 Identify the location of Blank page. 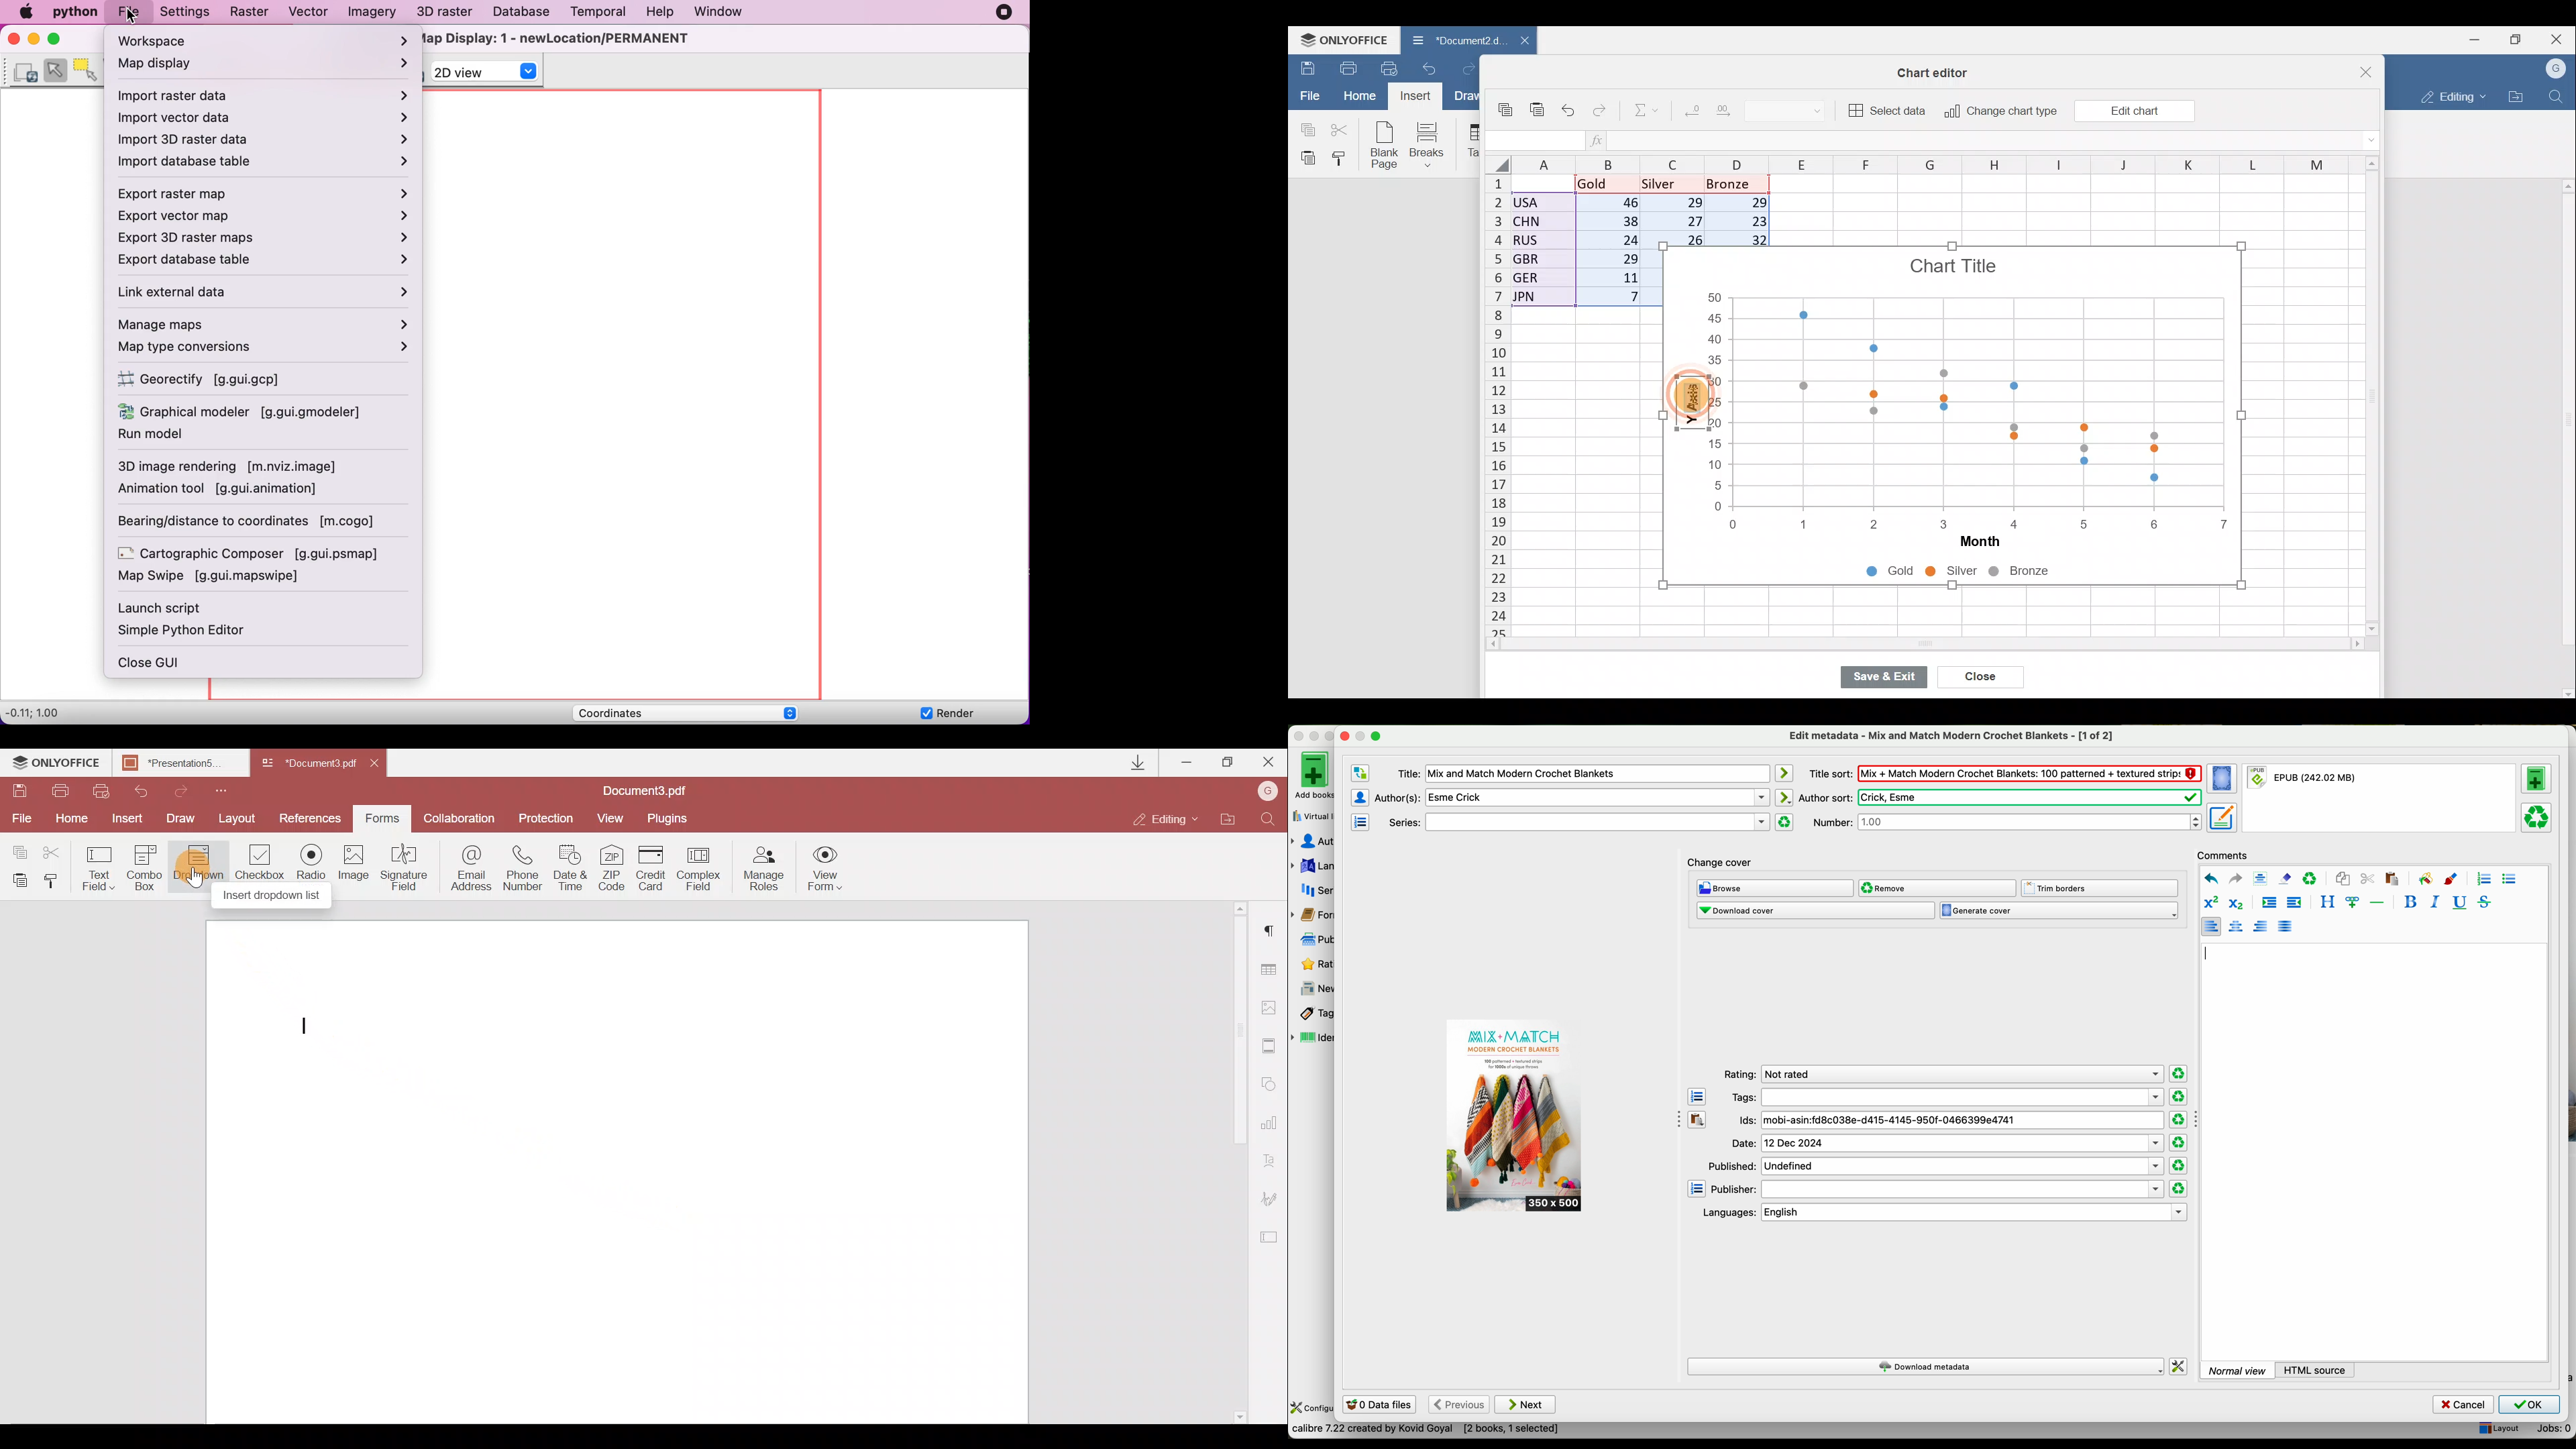
(1386, 146).